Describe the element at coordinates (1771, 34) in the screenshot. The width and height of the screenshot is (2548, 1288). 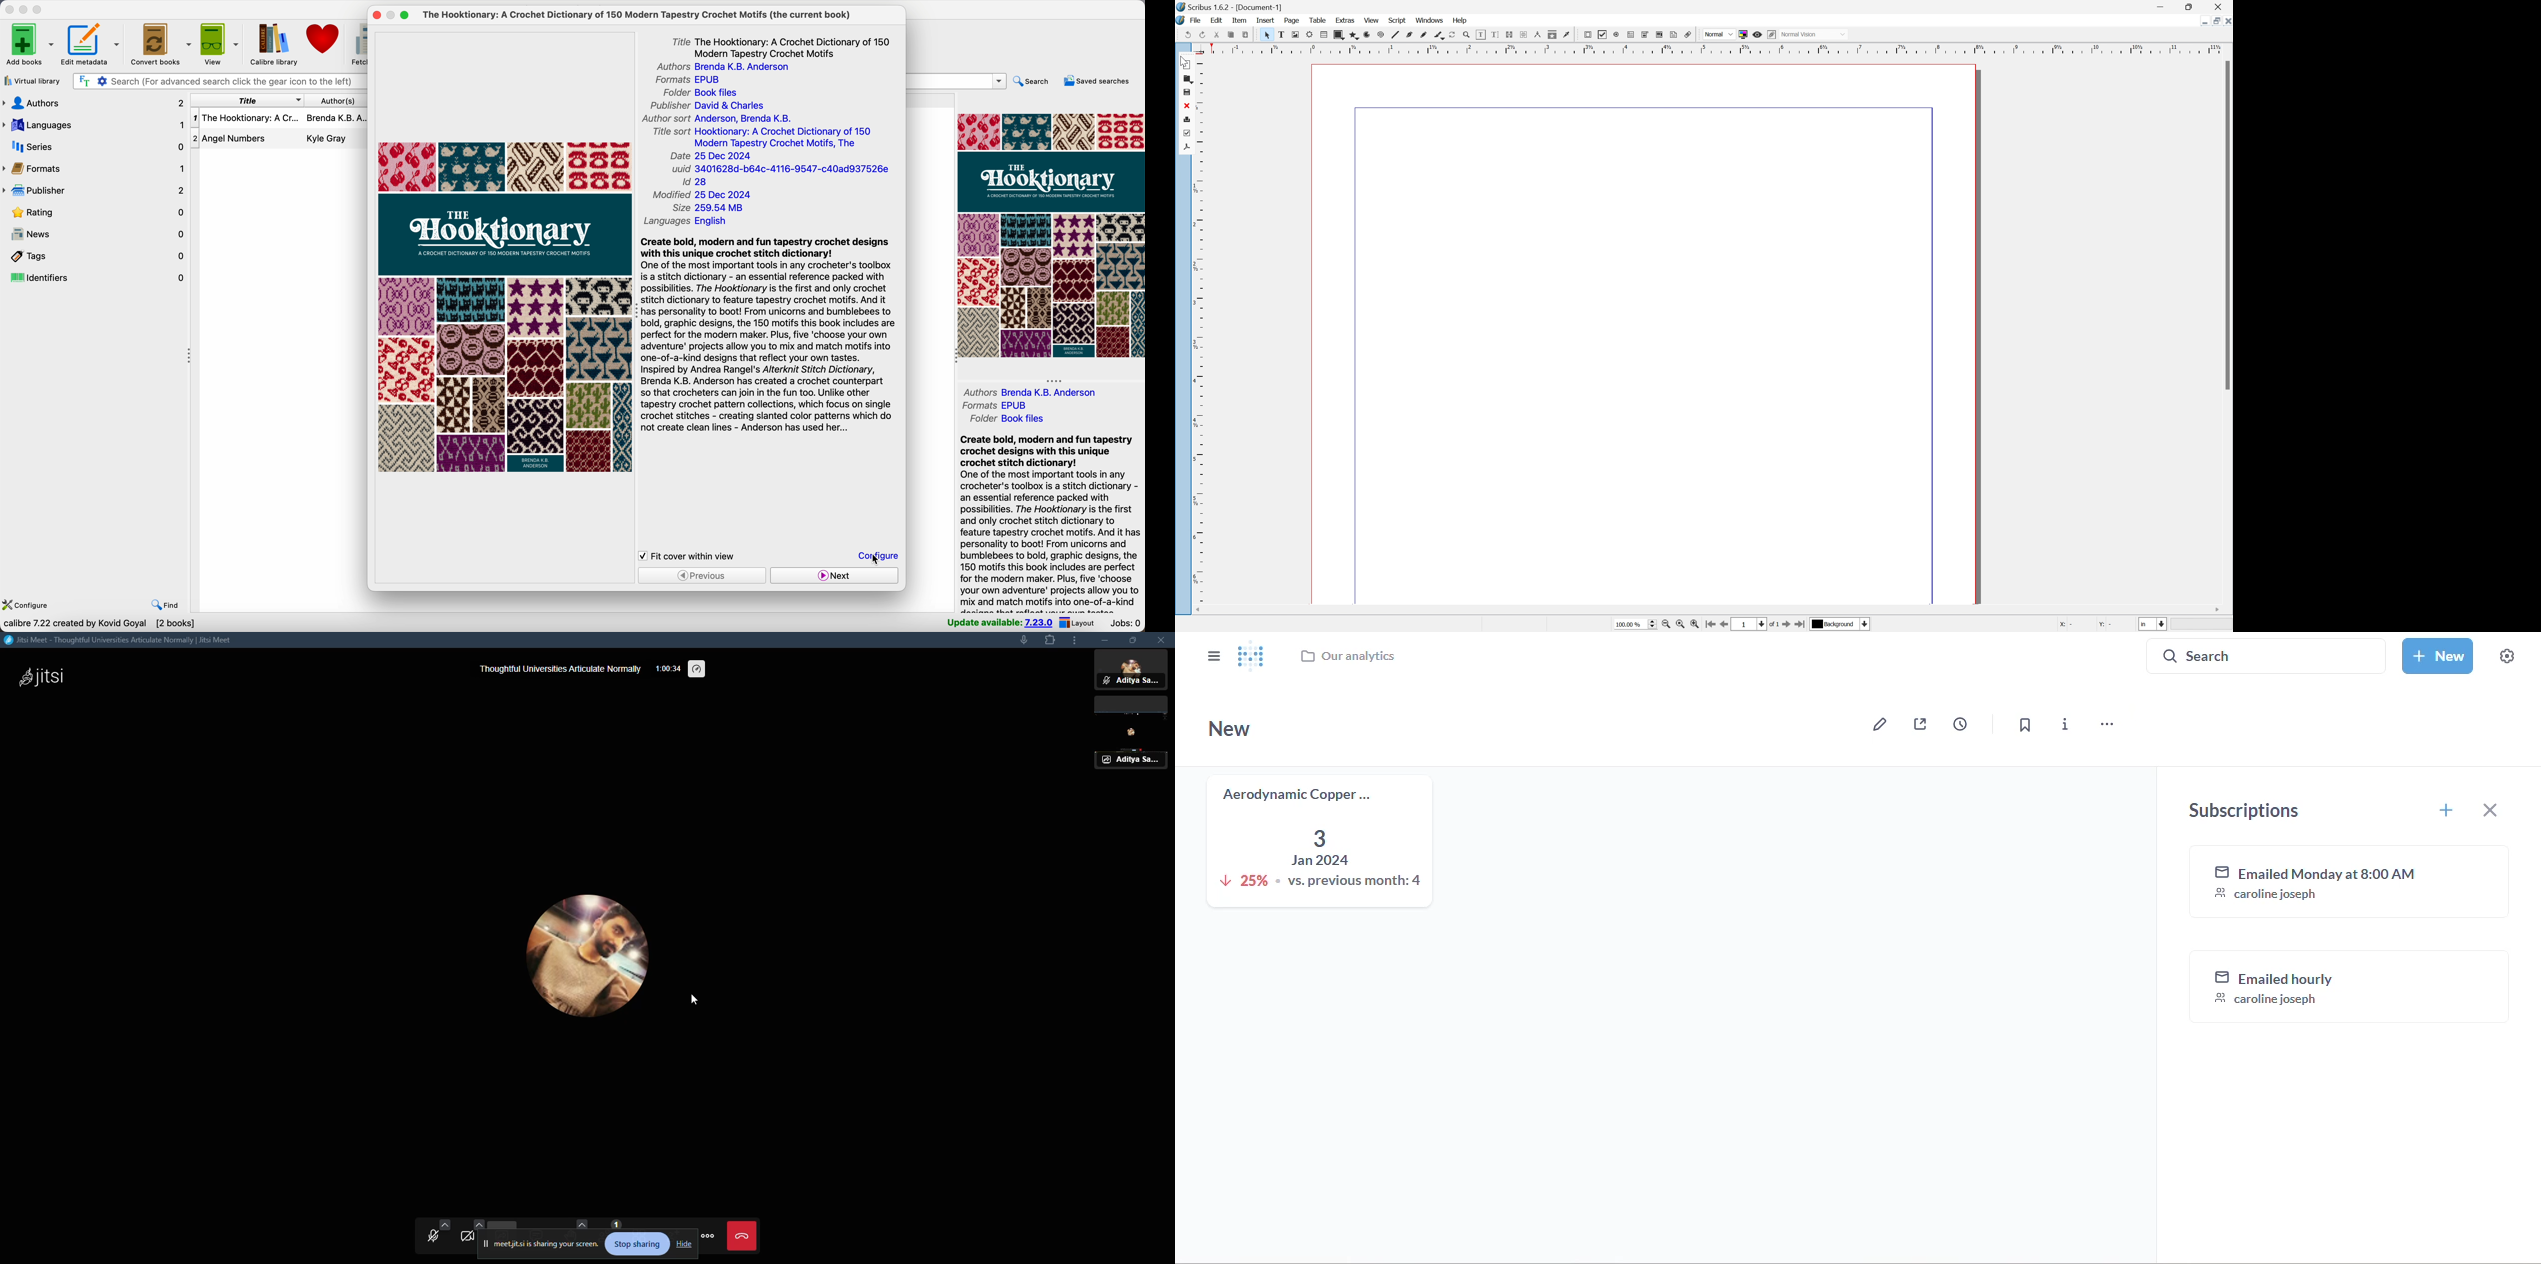
I see `edit in preview mode` at that location.